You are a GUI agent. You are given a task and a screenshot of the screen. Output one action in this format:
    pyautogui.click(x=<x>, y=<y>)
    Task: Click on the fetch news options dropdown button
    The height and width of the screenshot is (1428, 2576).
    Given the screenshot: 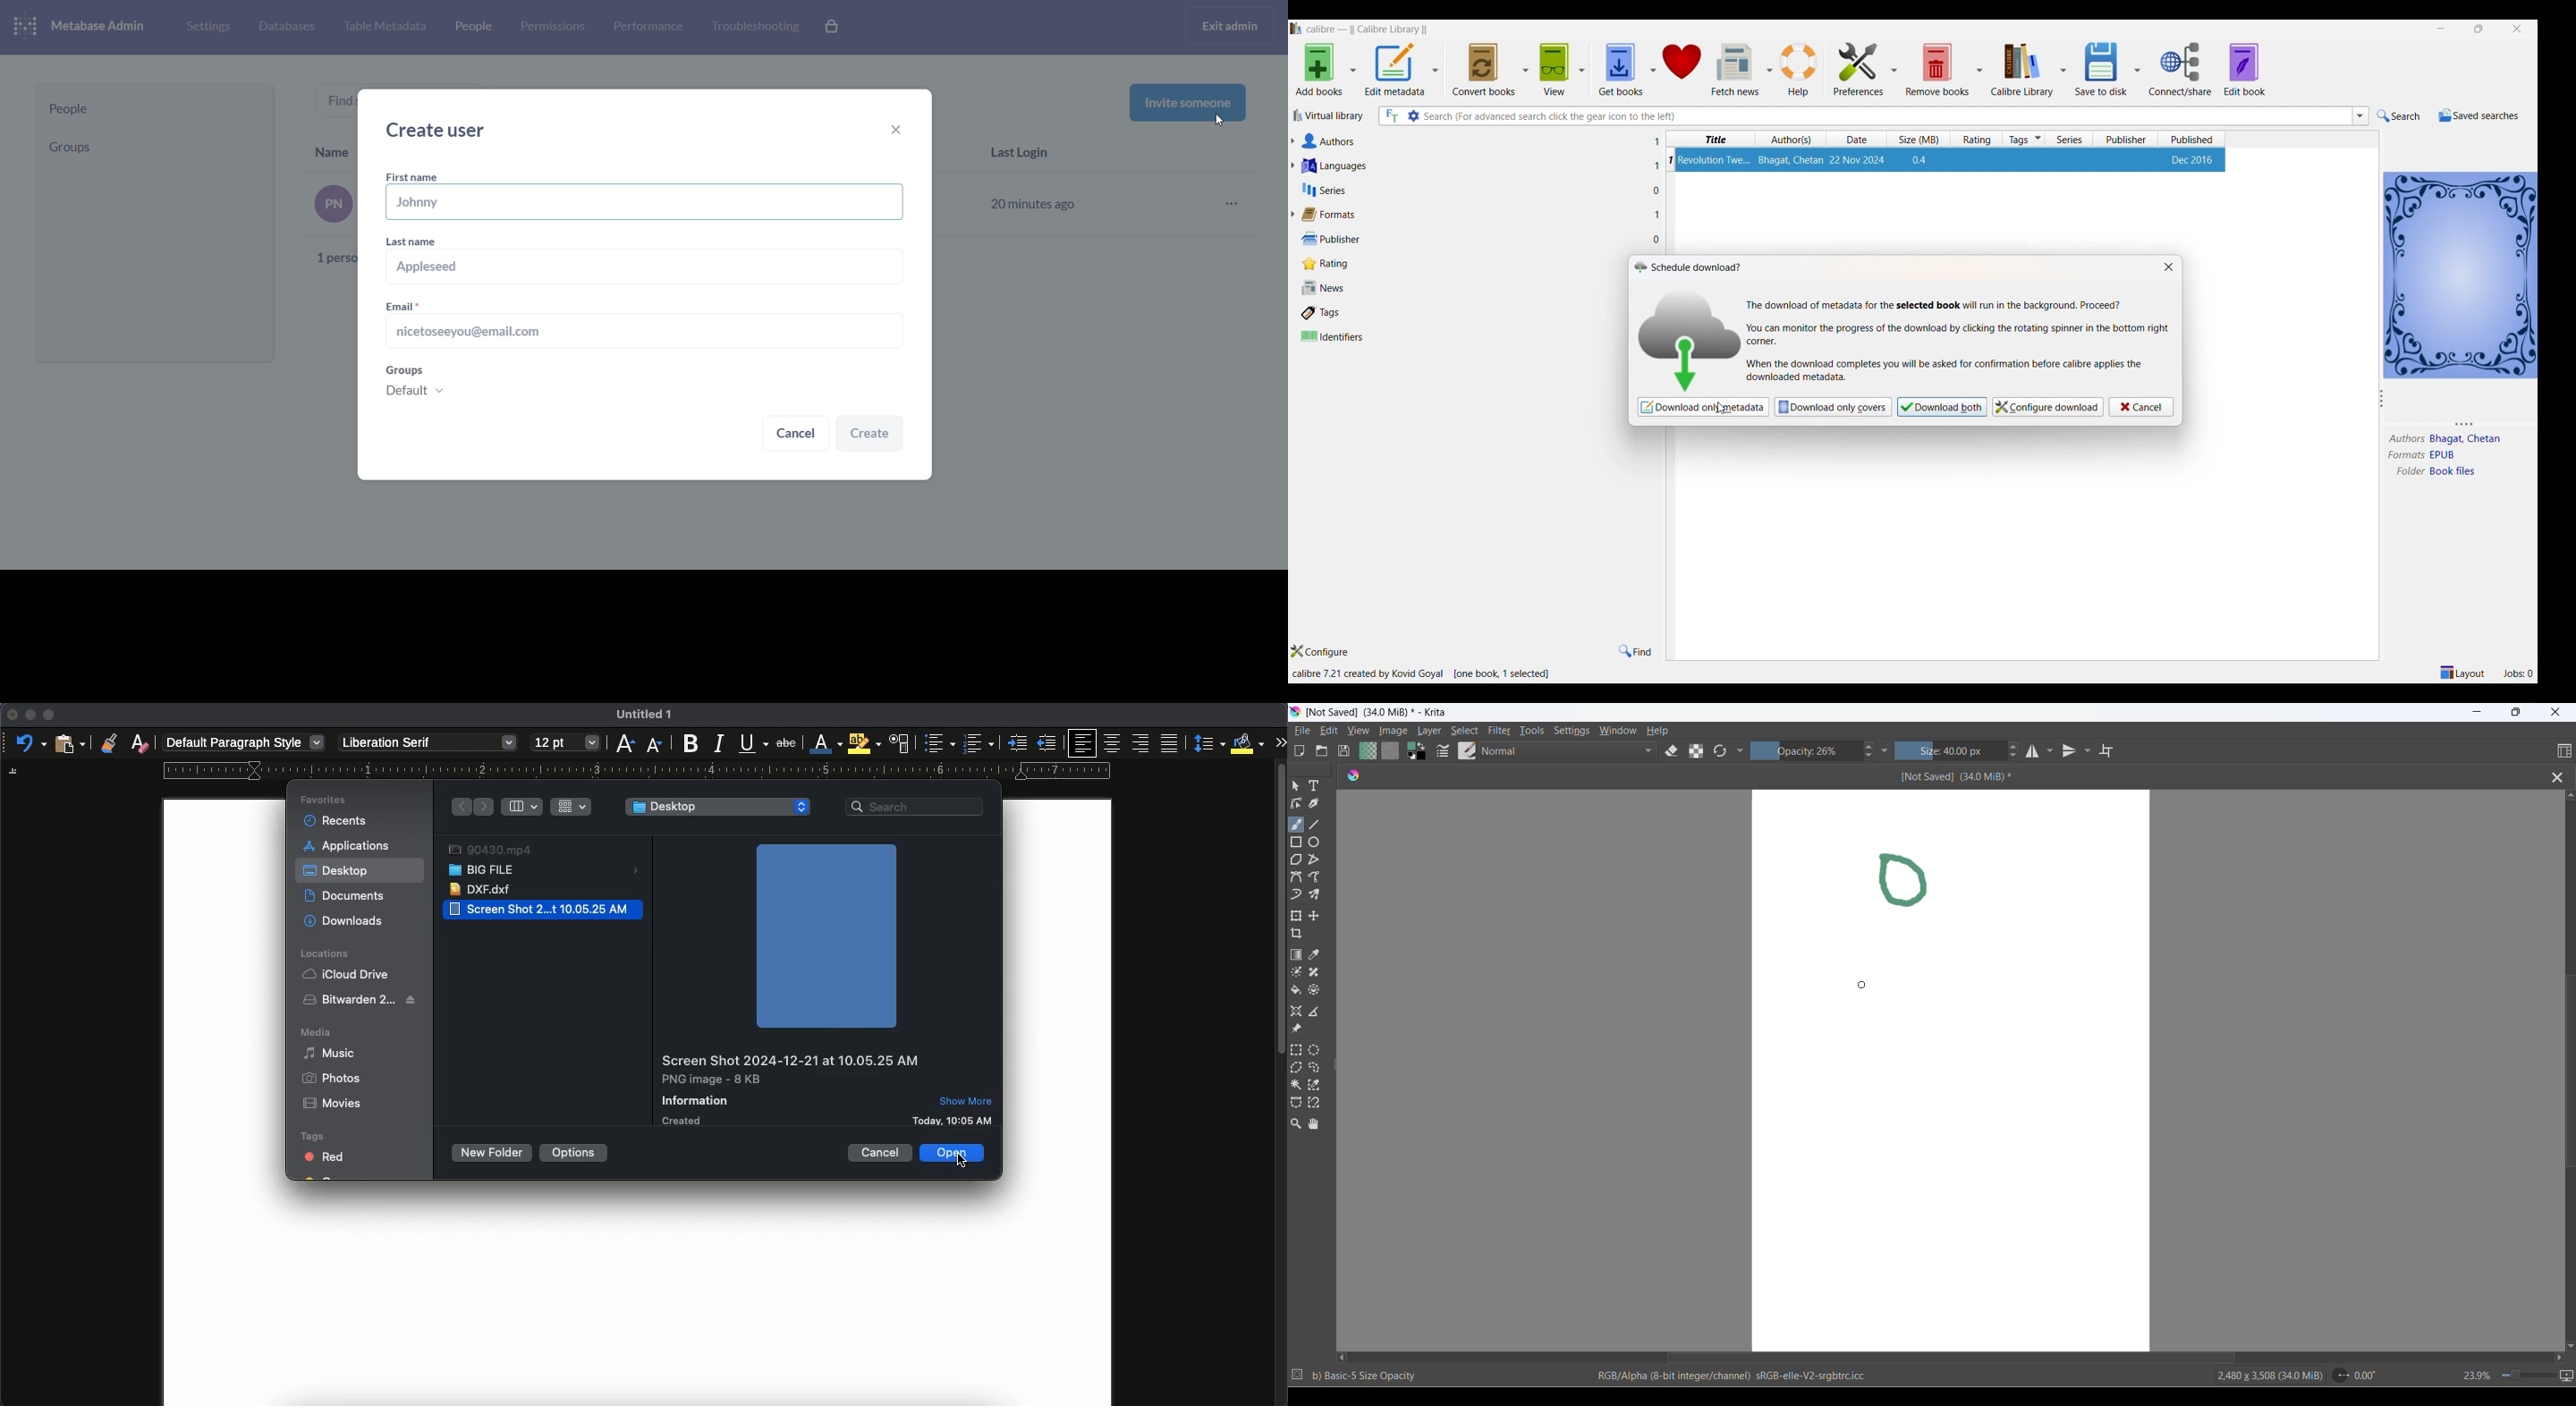 What is the action you would take?
    pyautogui.click(x=1770, y=64)
    